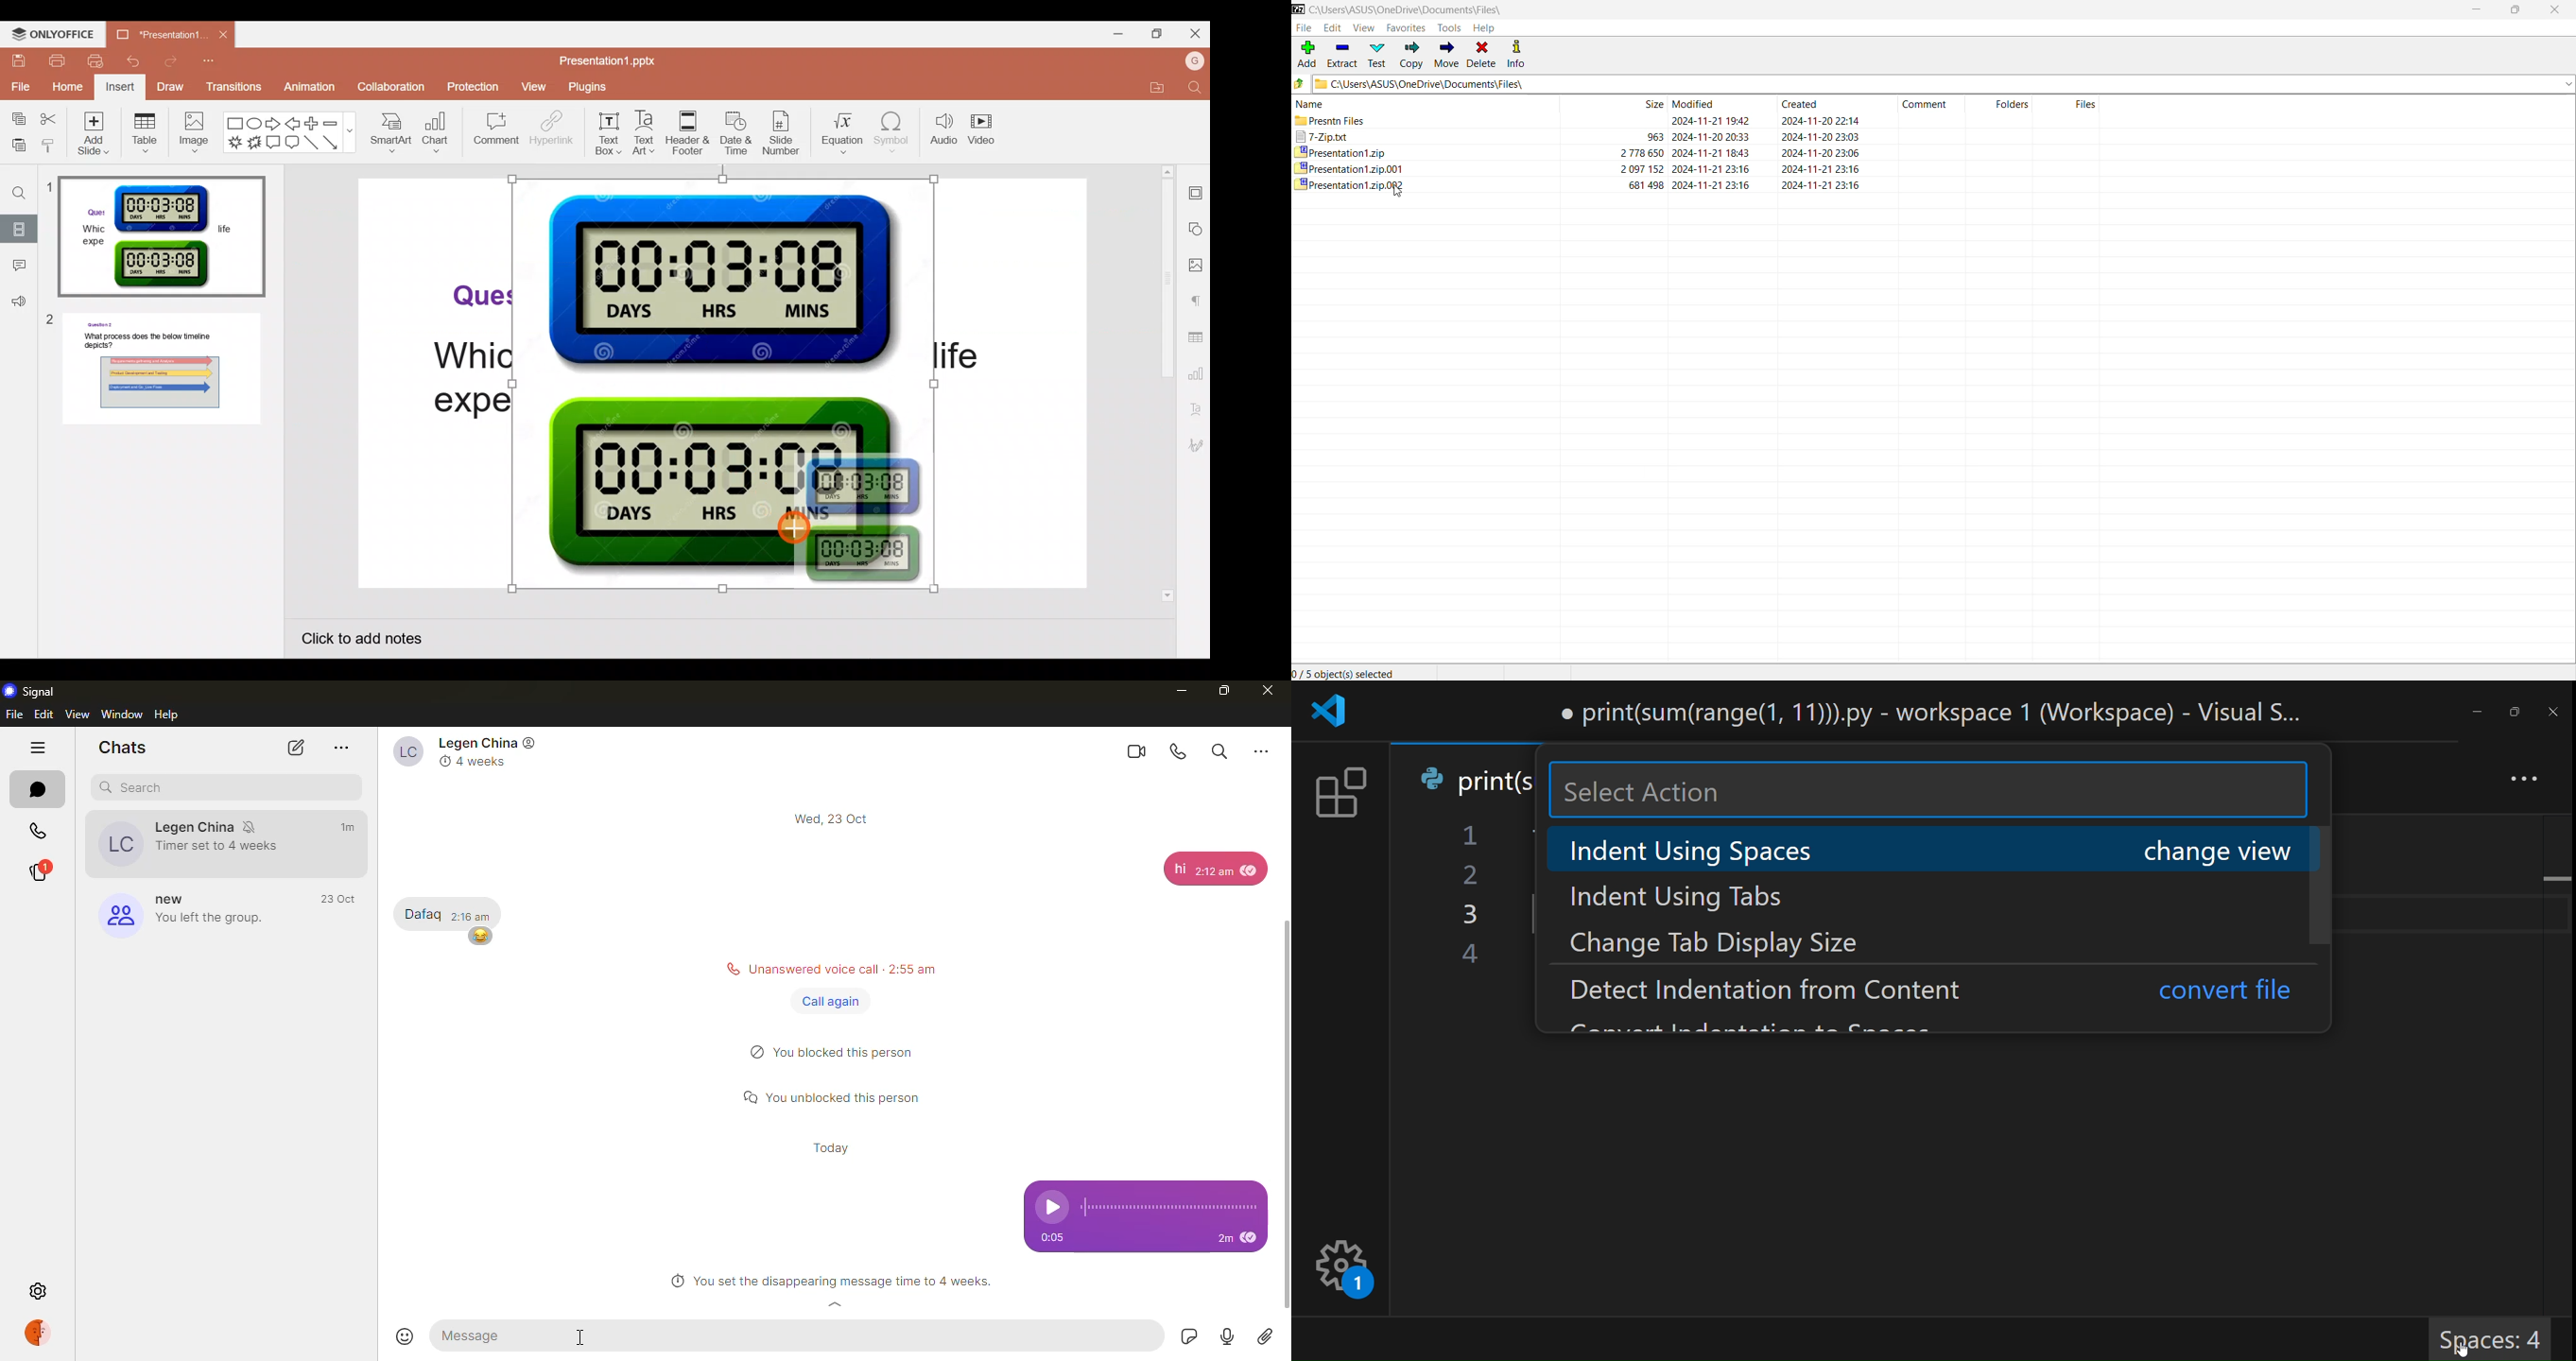  What do you see at coordinates (895, 131) in the screenshot?
I see `Symbol` at bounding box center [895, 131].